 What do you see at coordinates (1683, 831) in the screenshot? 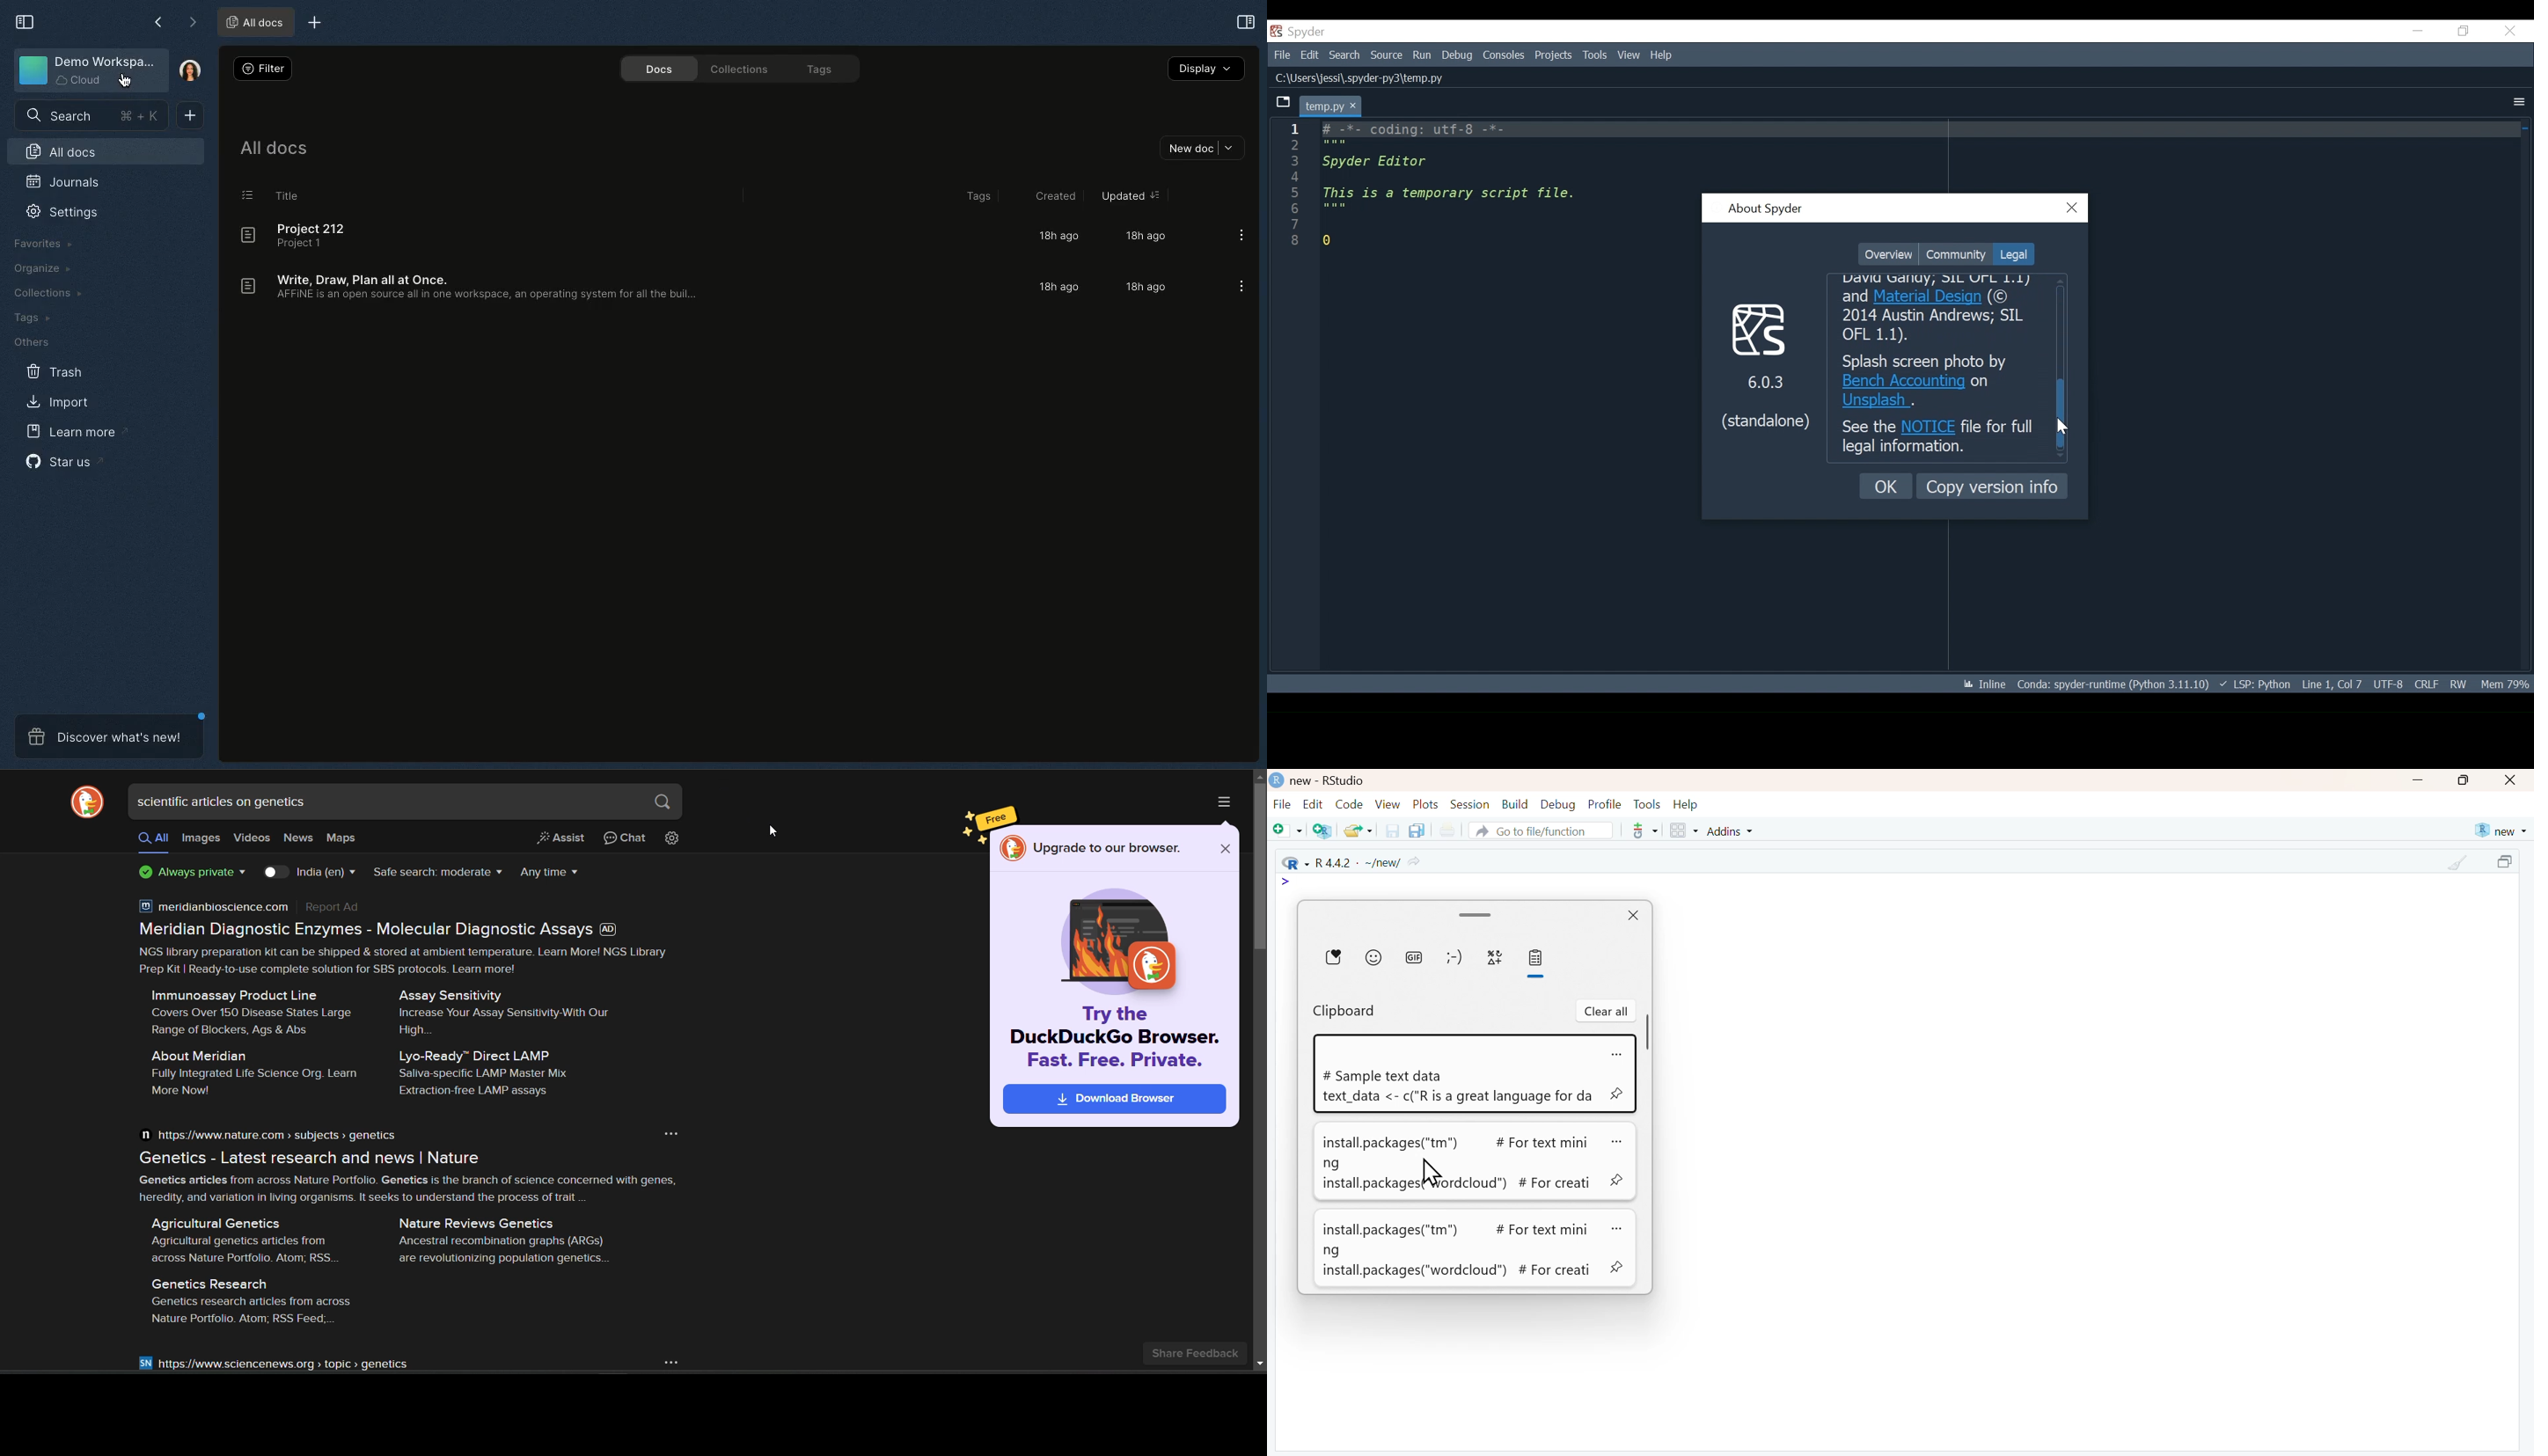
I see `Workspace panes` at bounding box center [1683, 831].